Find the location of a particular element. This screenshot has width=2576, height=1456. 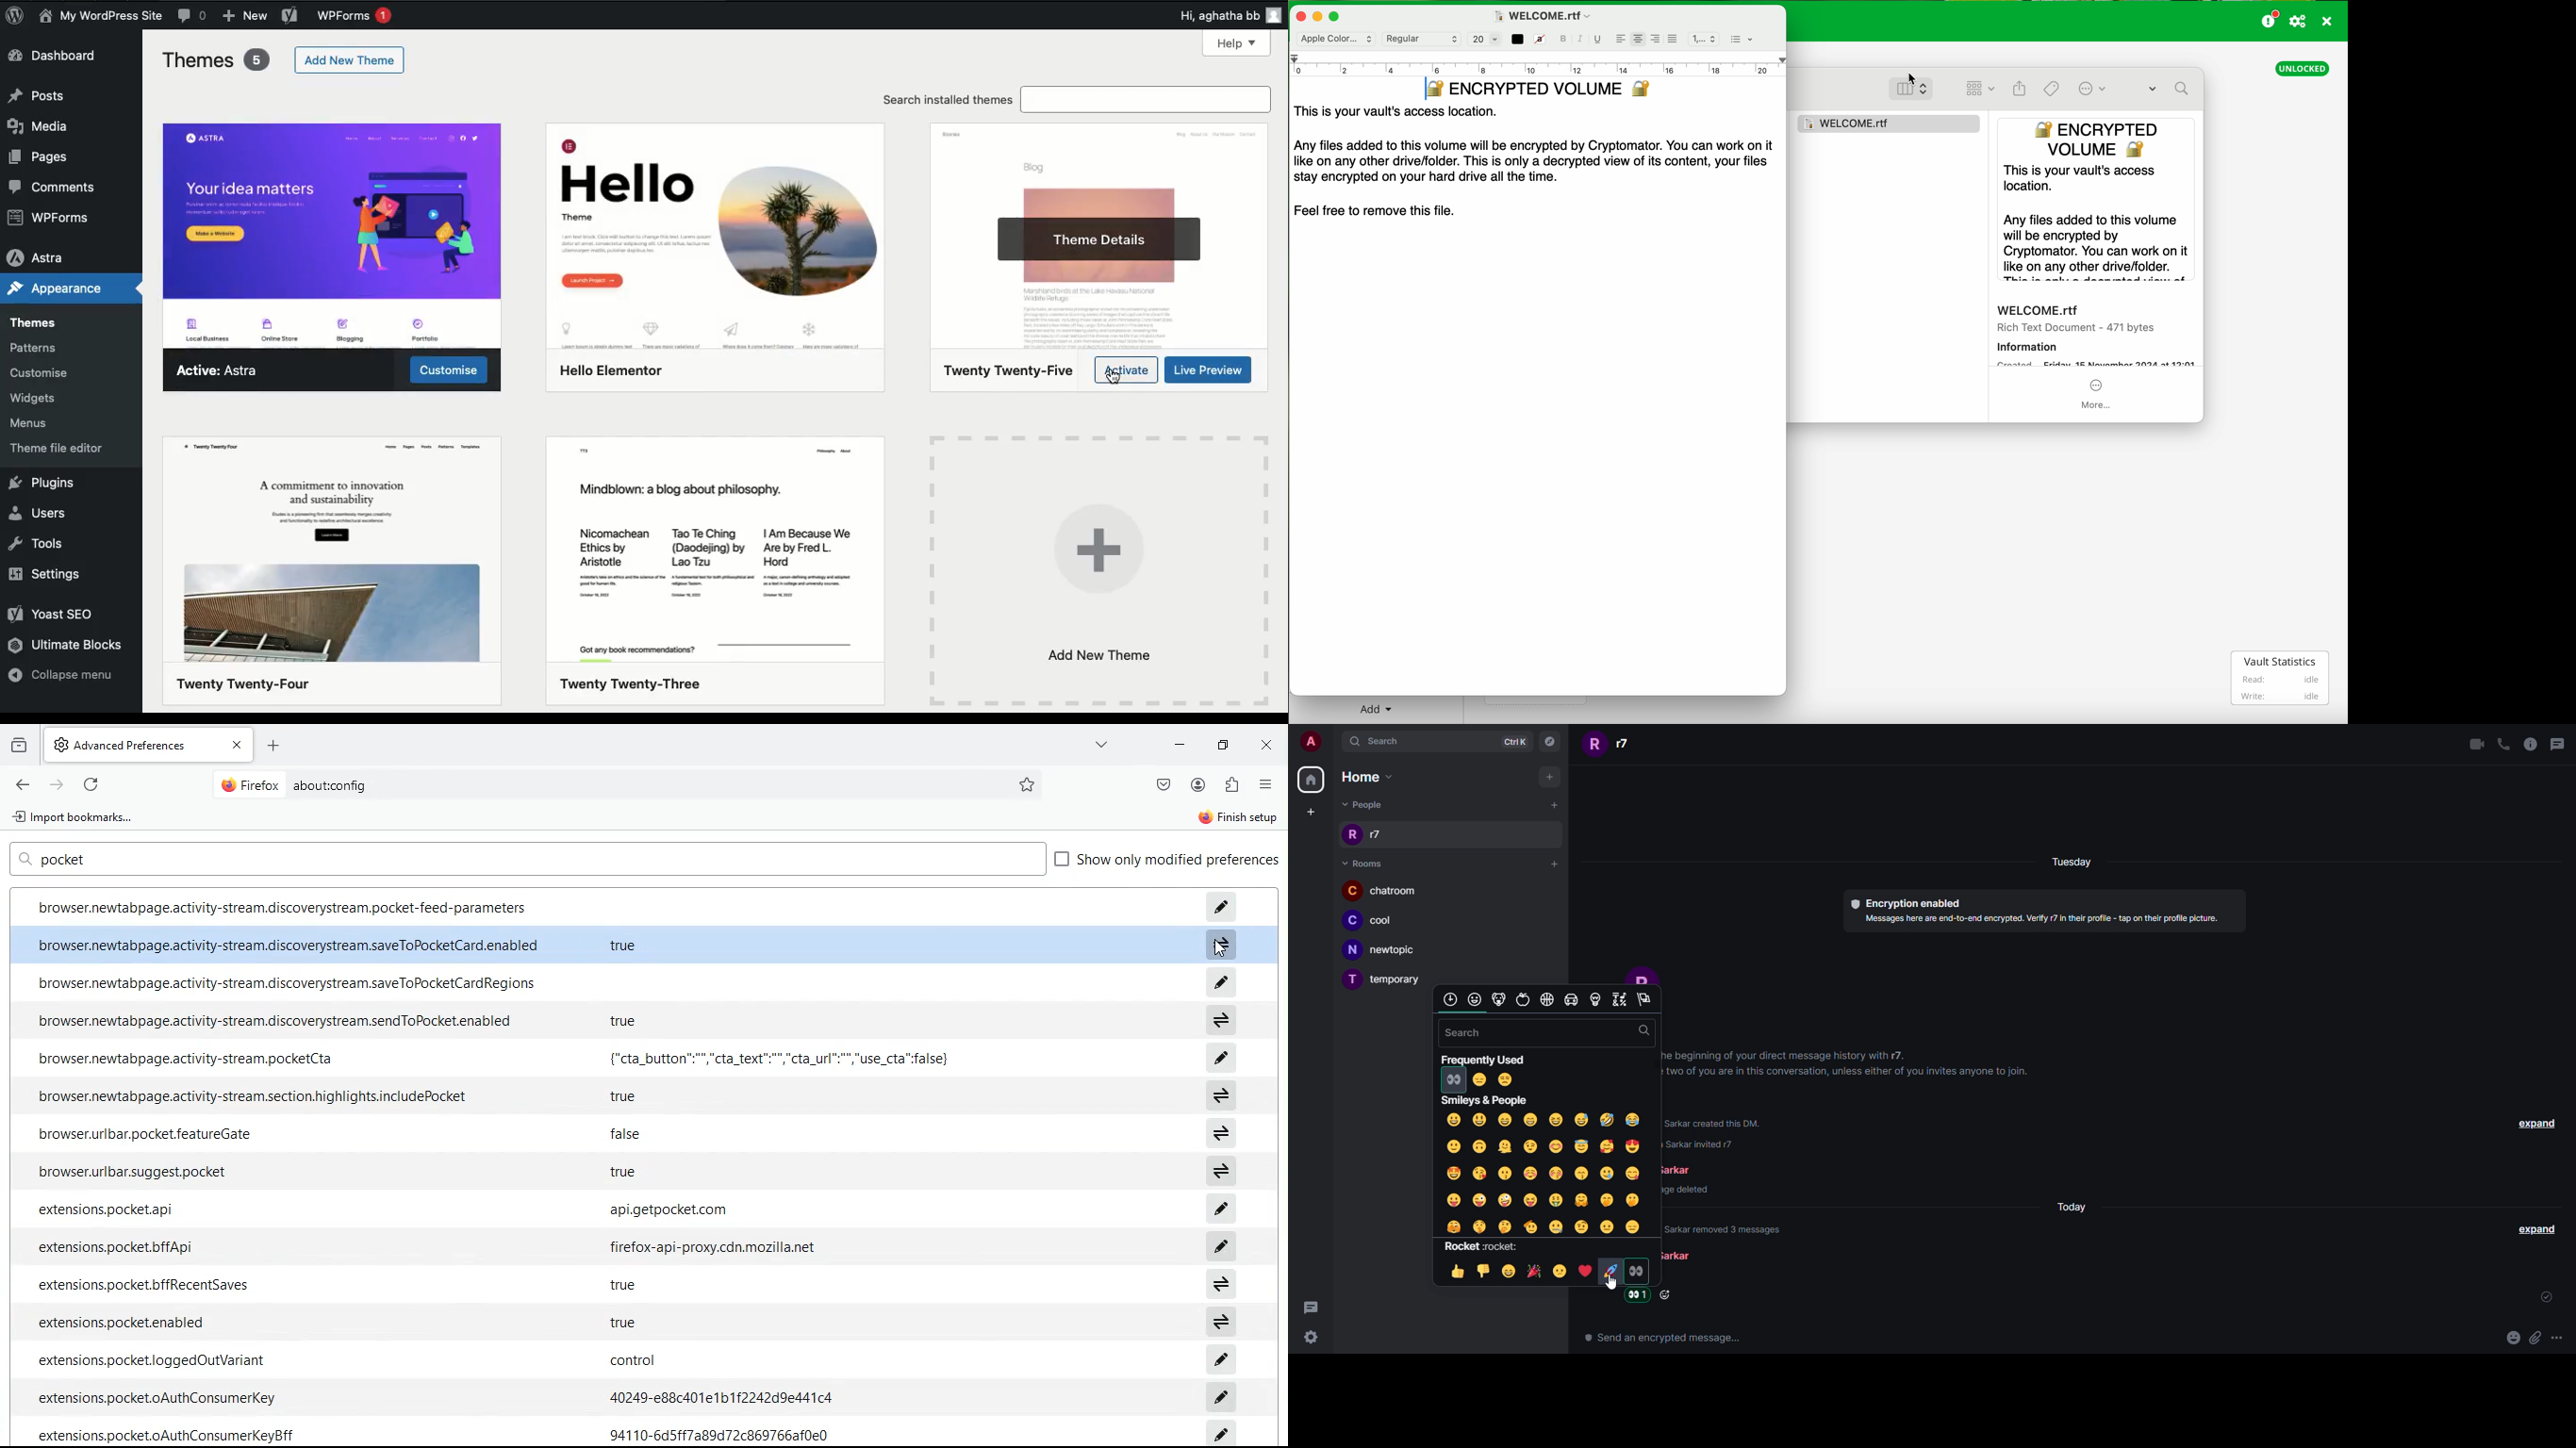

create space is located at coordinates (1311, 811).